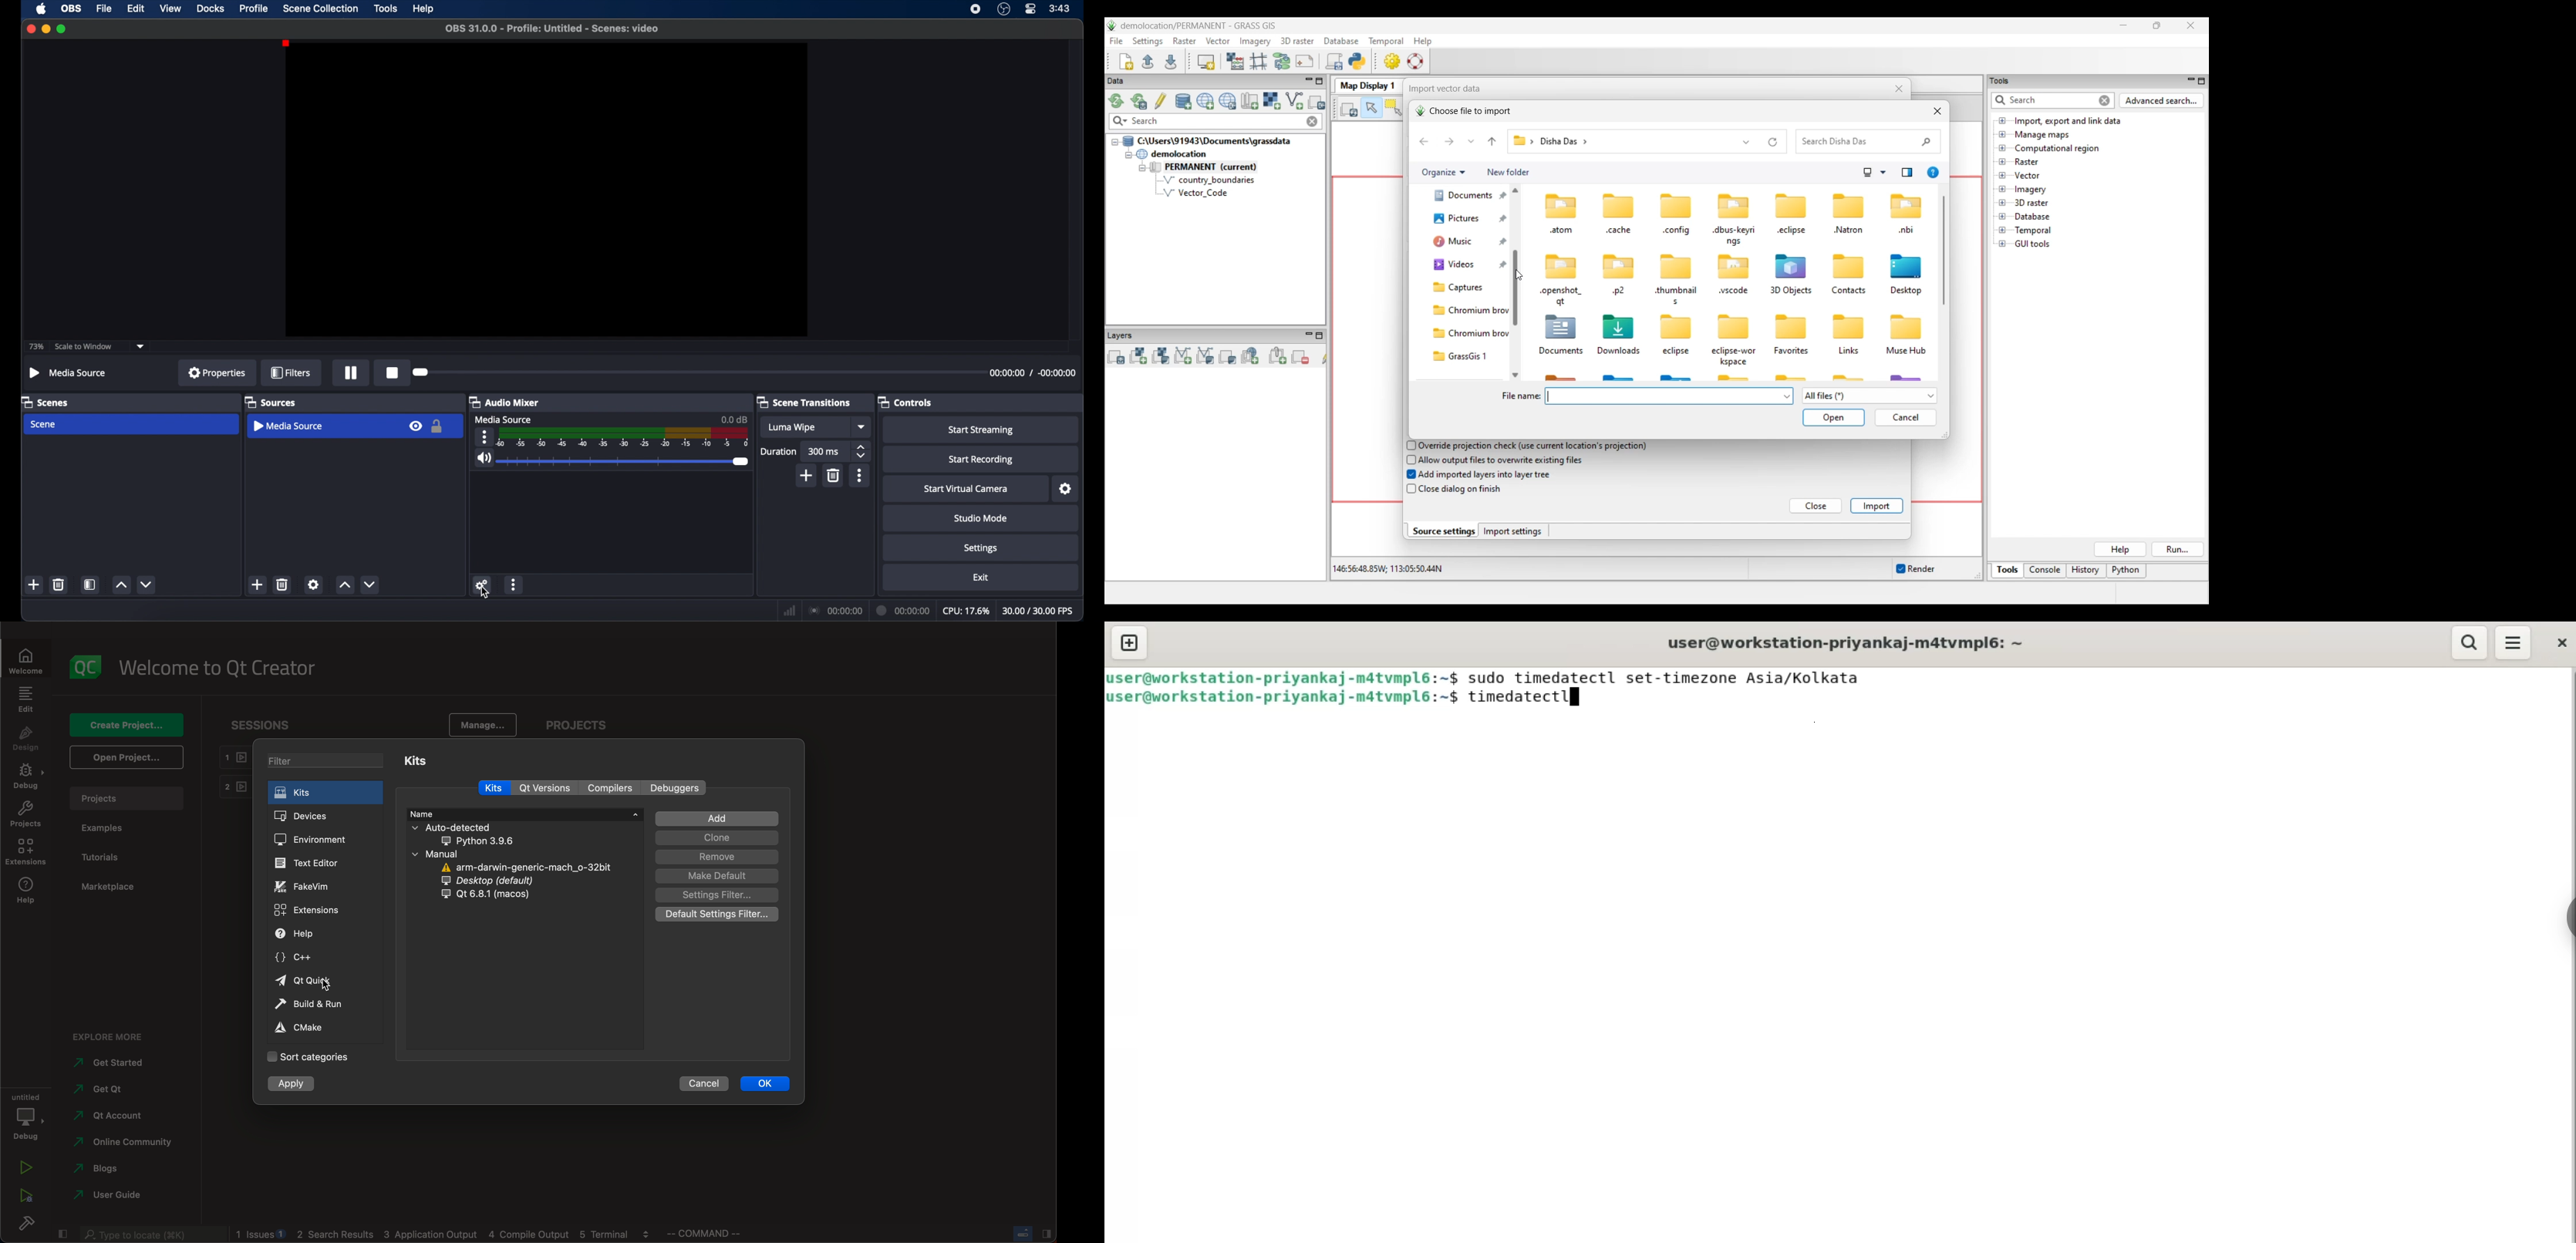 The image size is (2576, 1260). I want to click on properties, so click(218, 372).